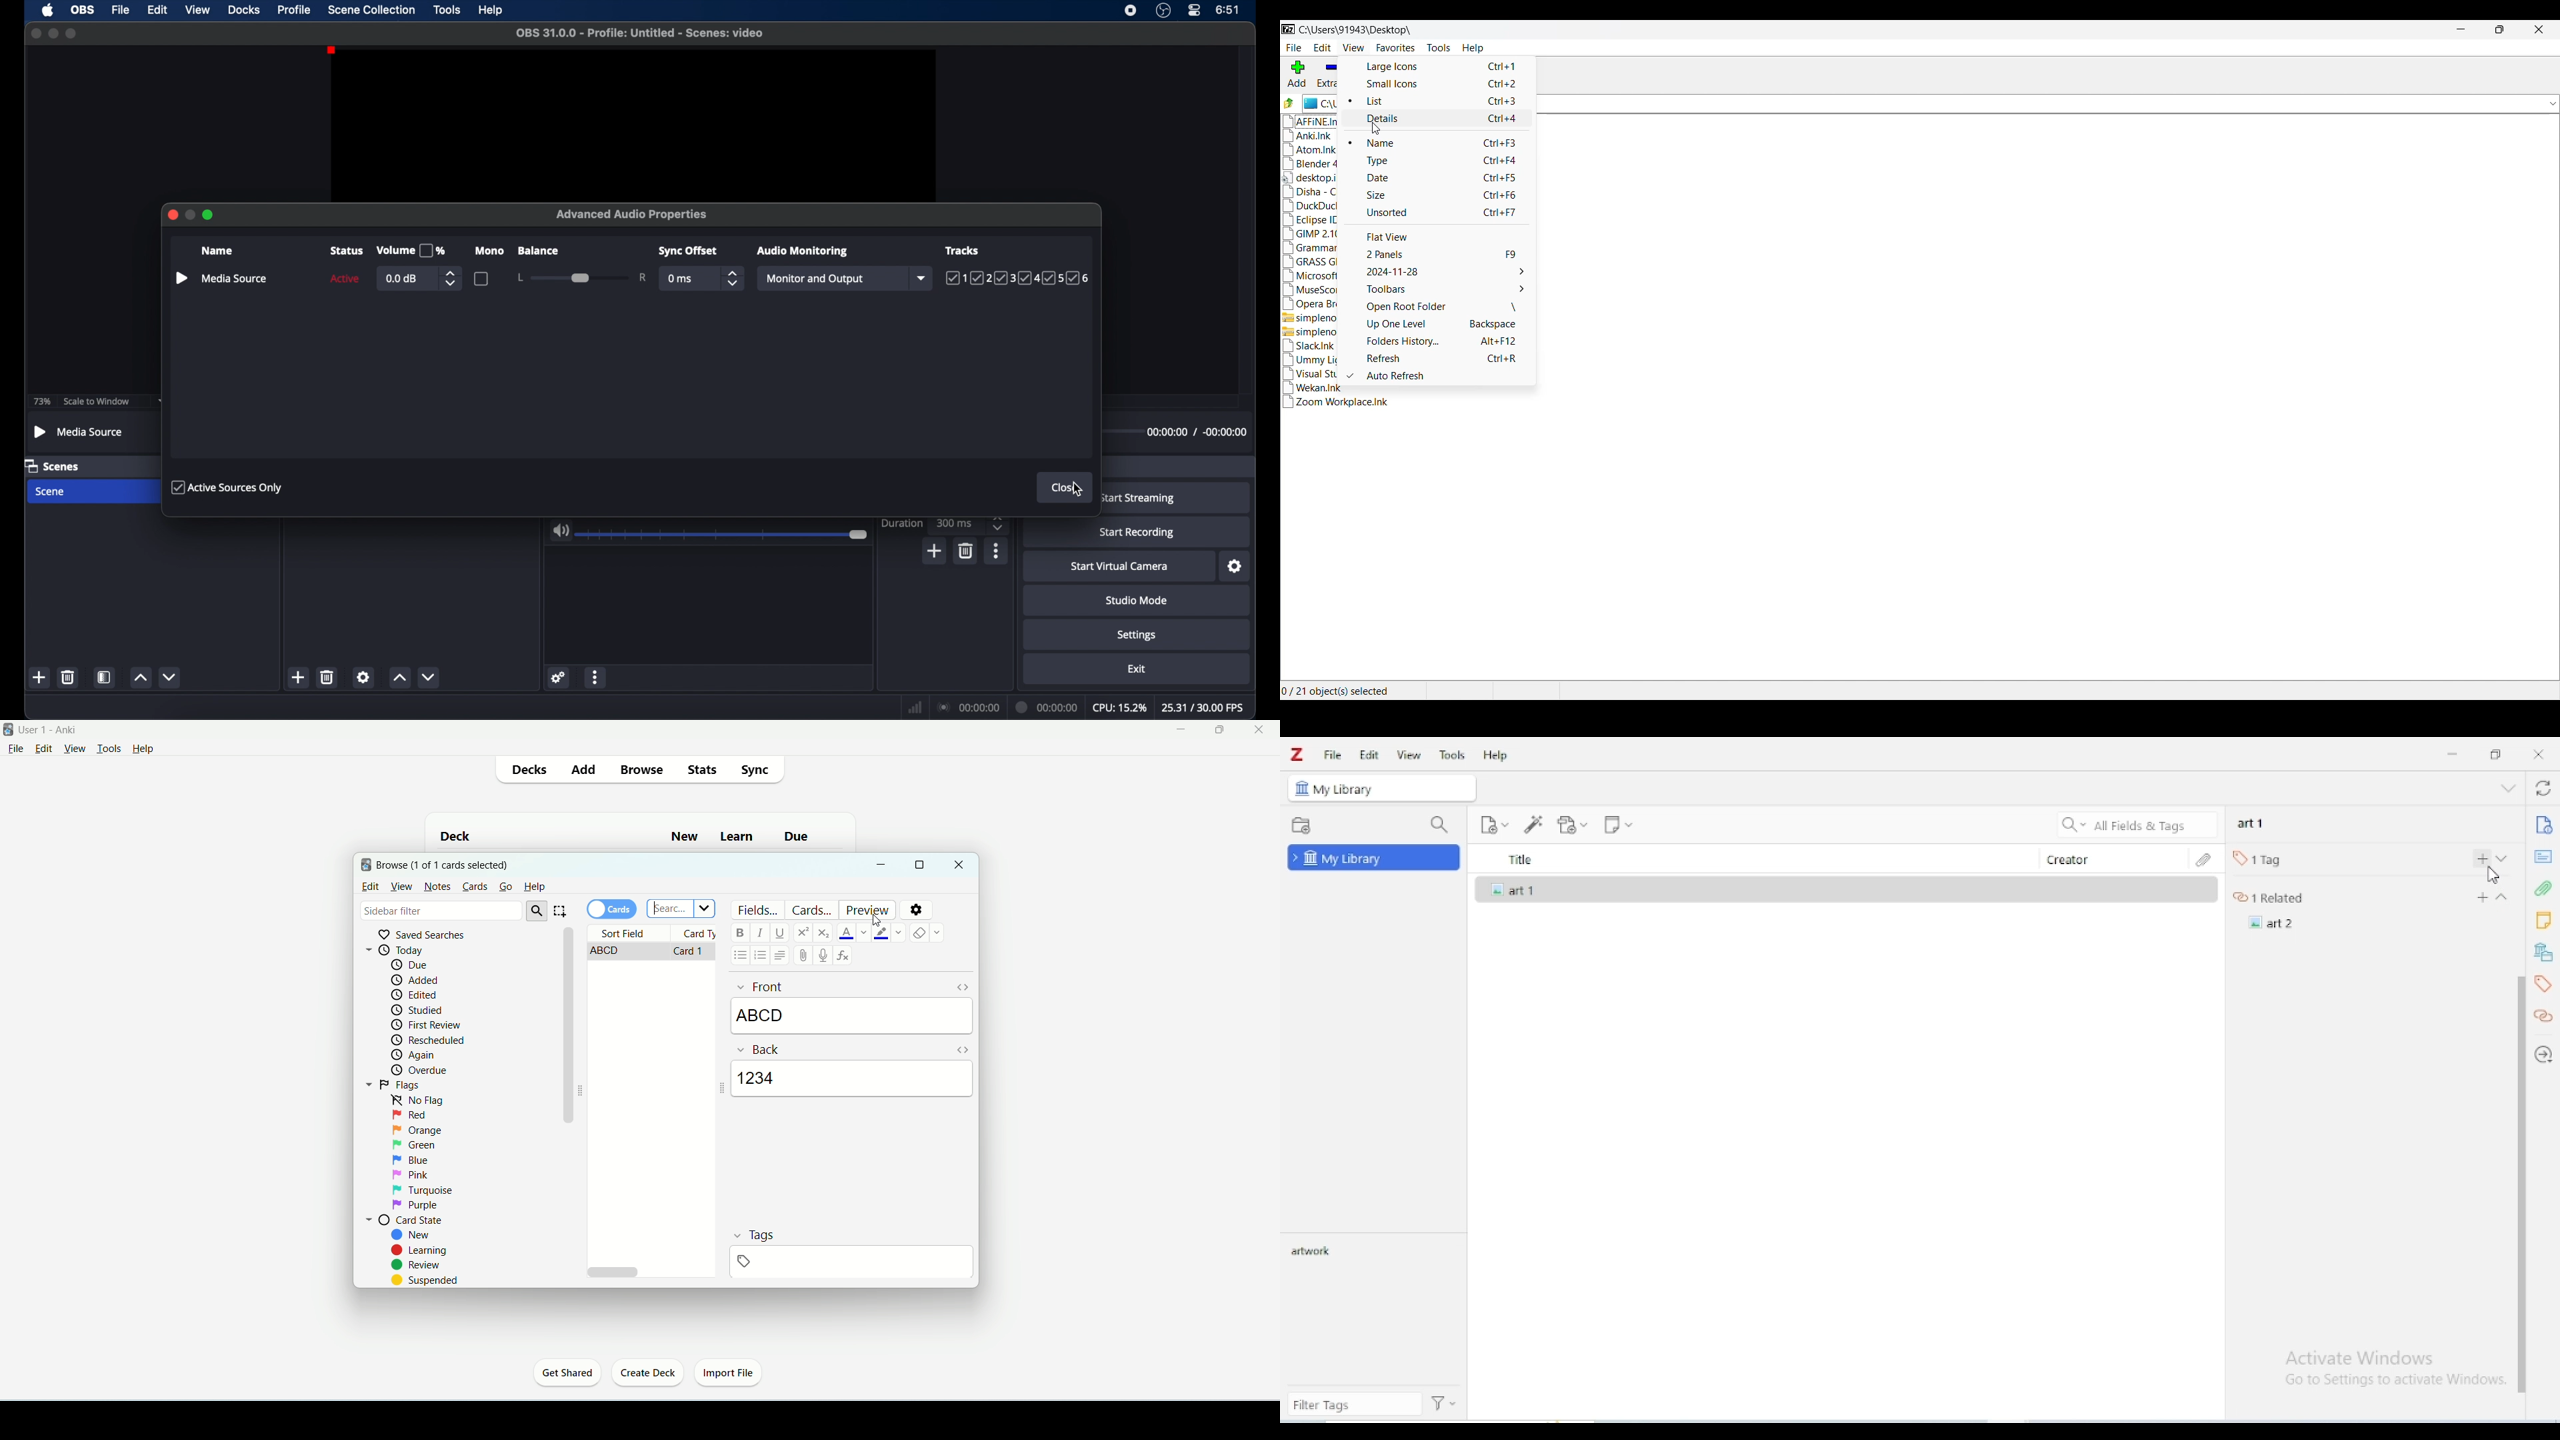  Describe the element at coordinates (1047, 707) in the screenshot. I see `duration` at that location.